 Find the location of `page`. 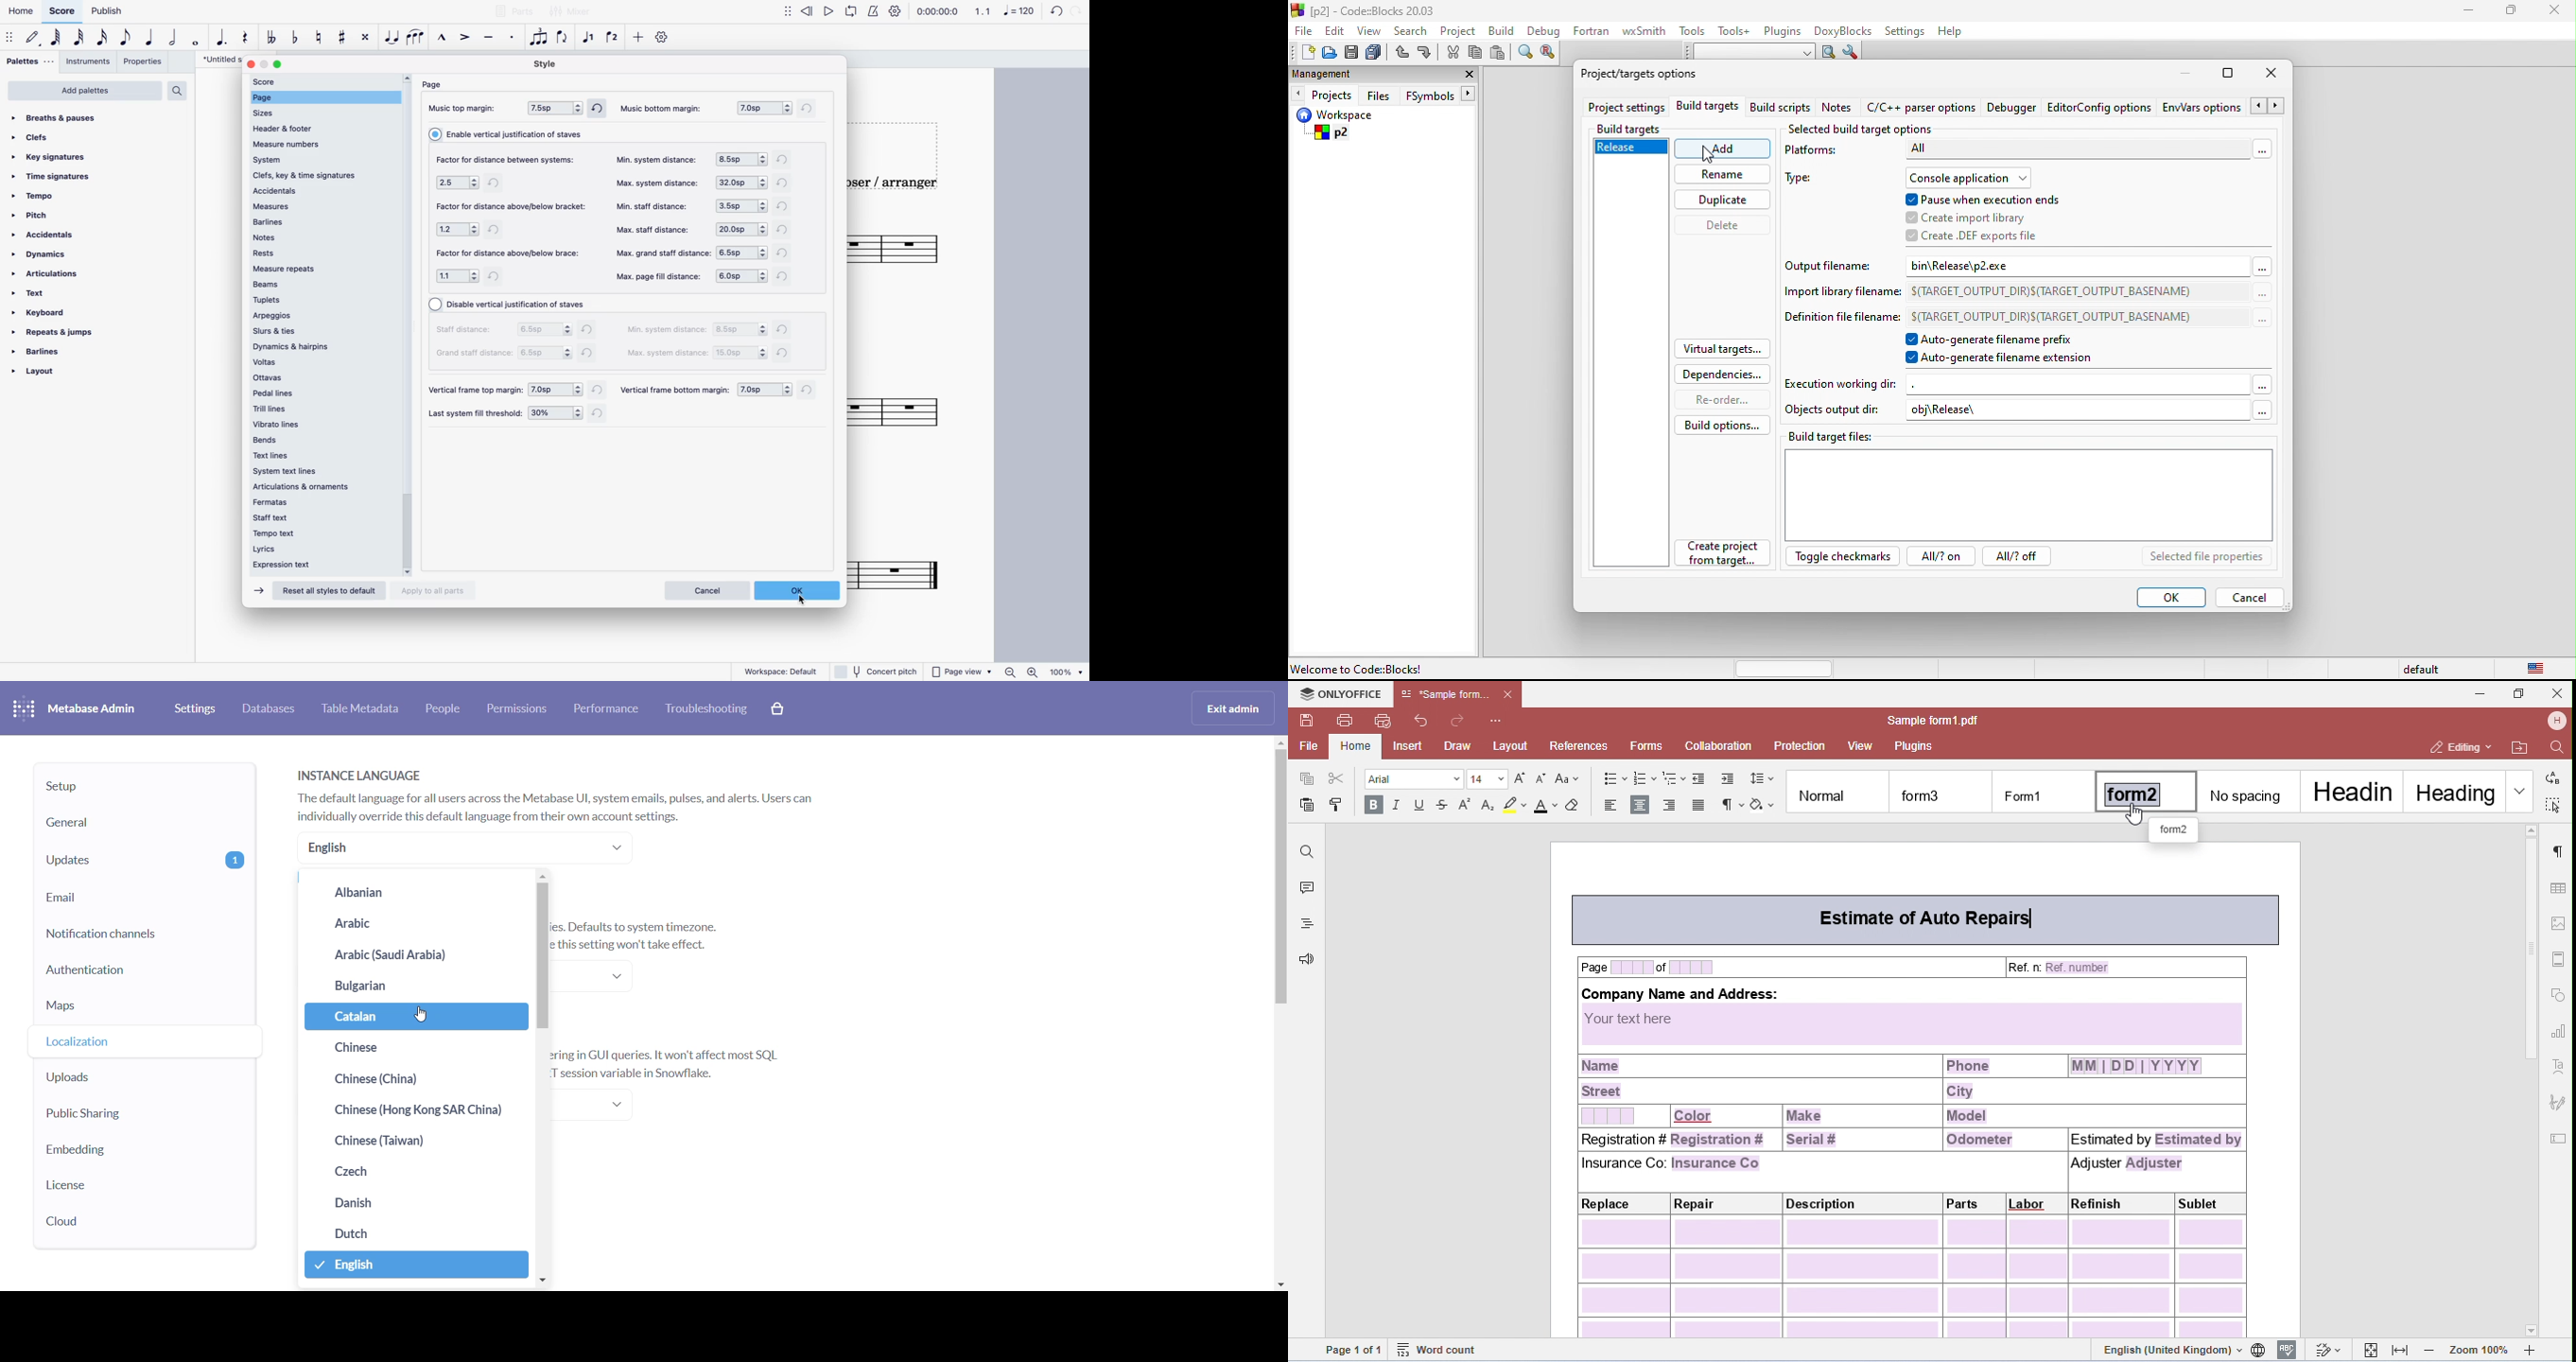

page is located at coordinates (433, 85).